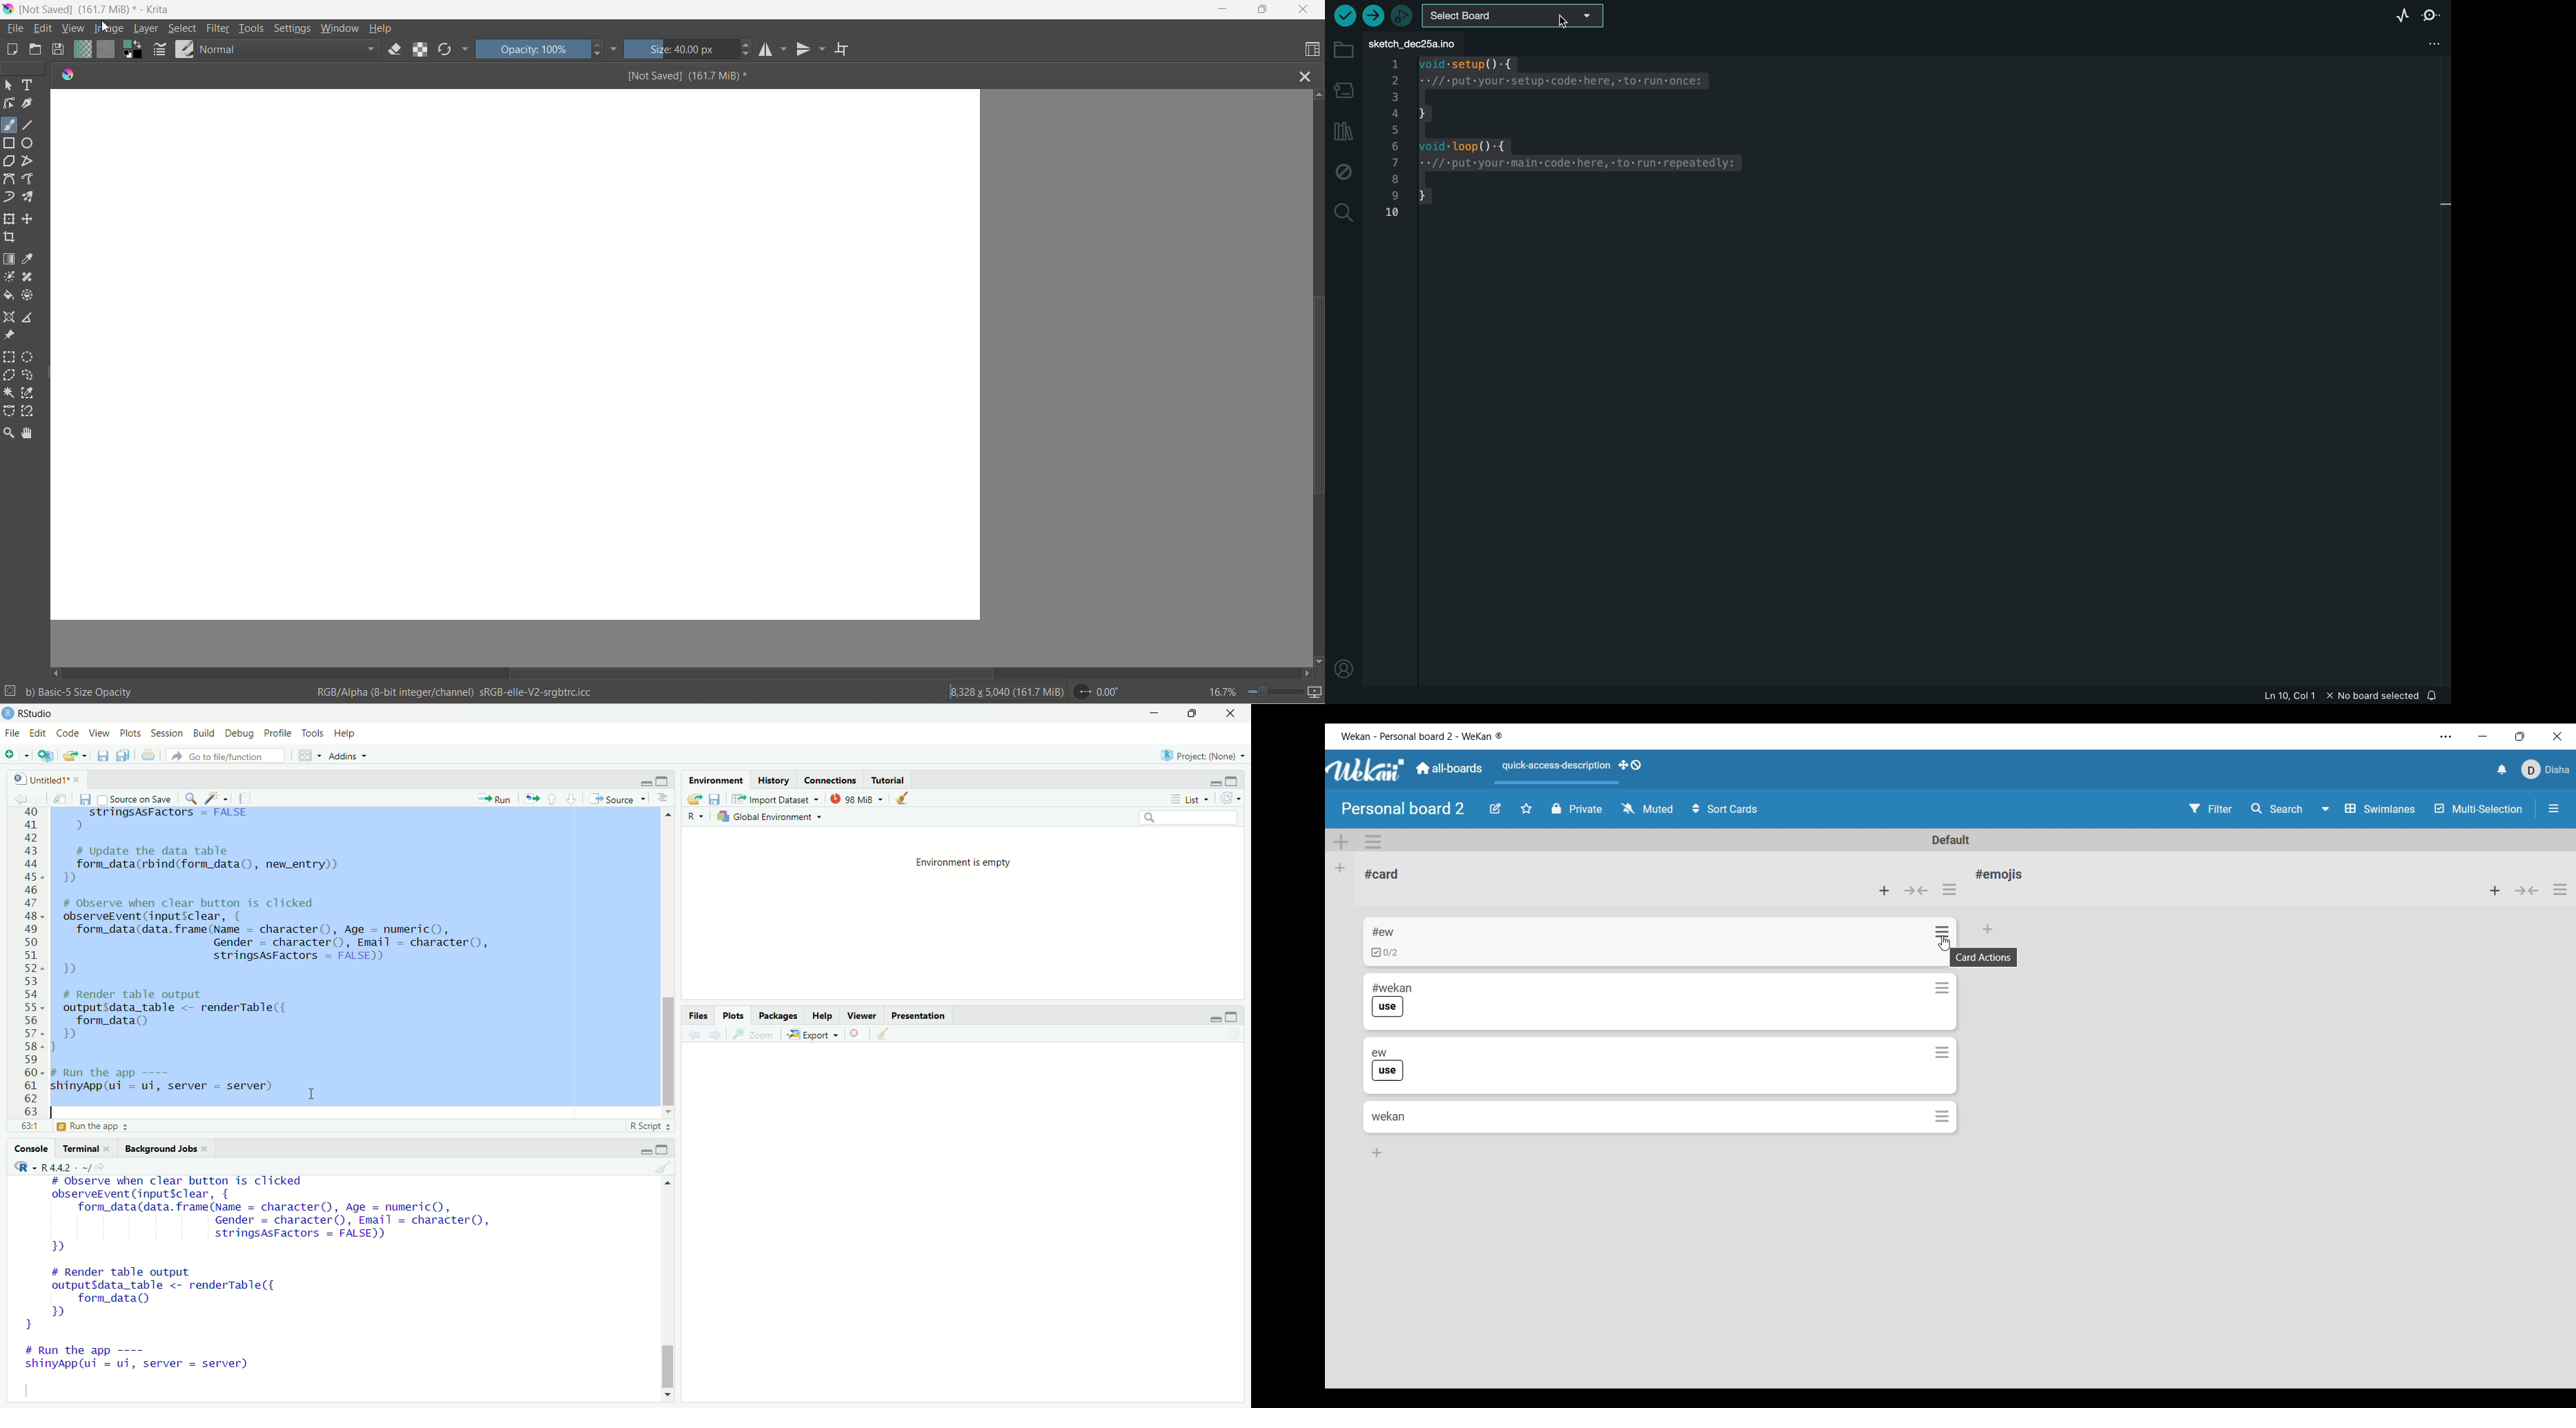  What do you see at coordinates (111, 1149) in the screenshot?
I see `close` at bounding box center [111, 1149].